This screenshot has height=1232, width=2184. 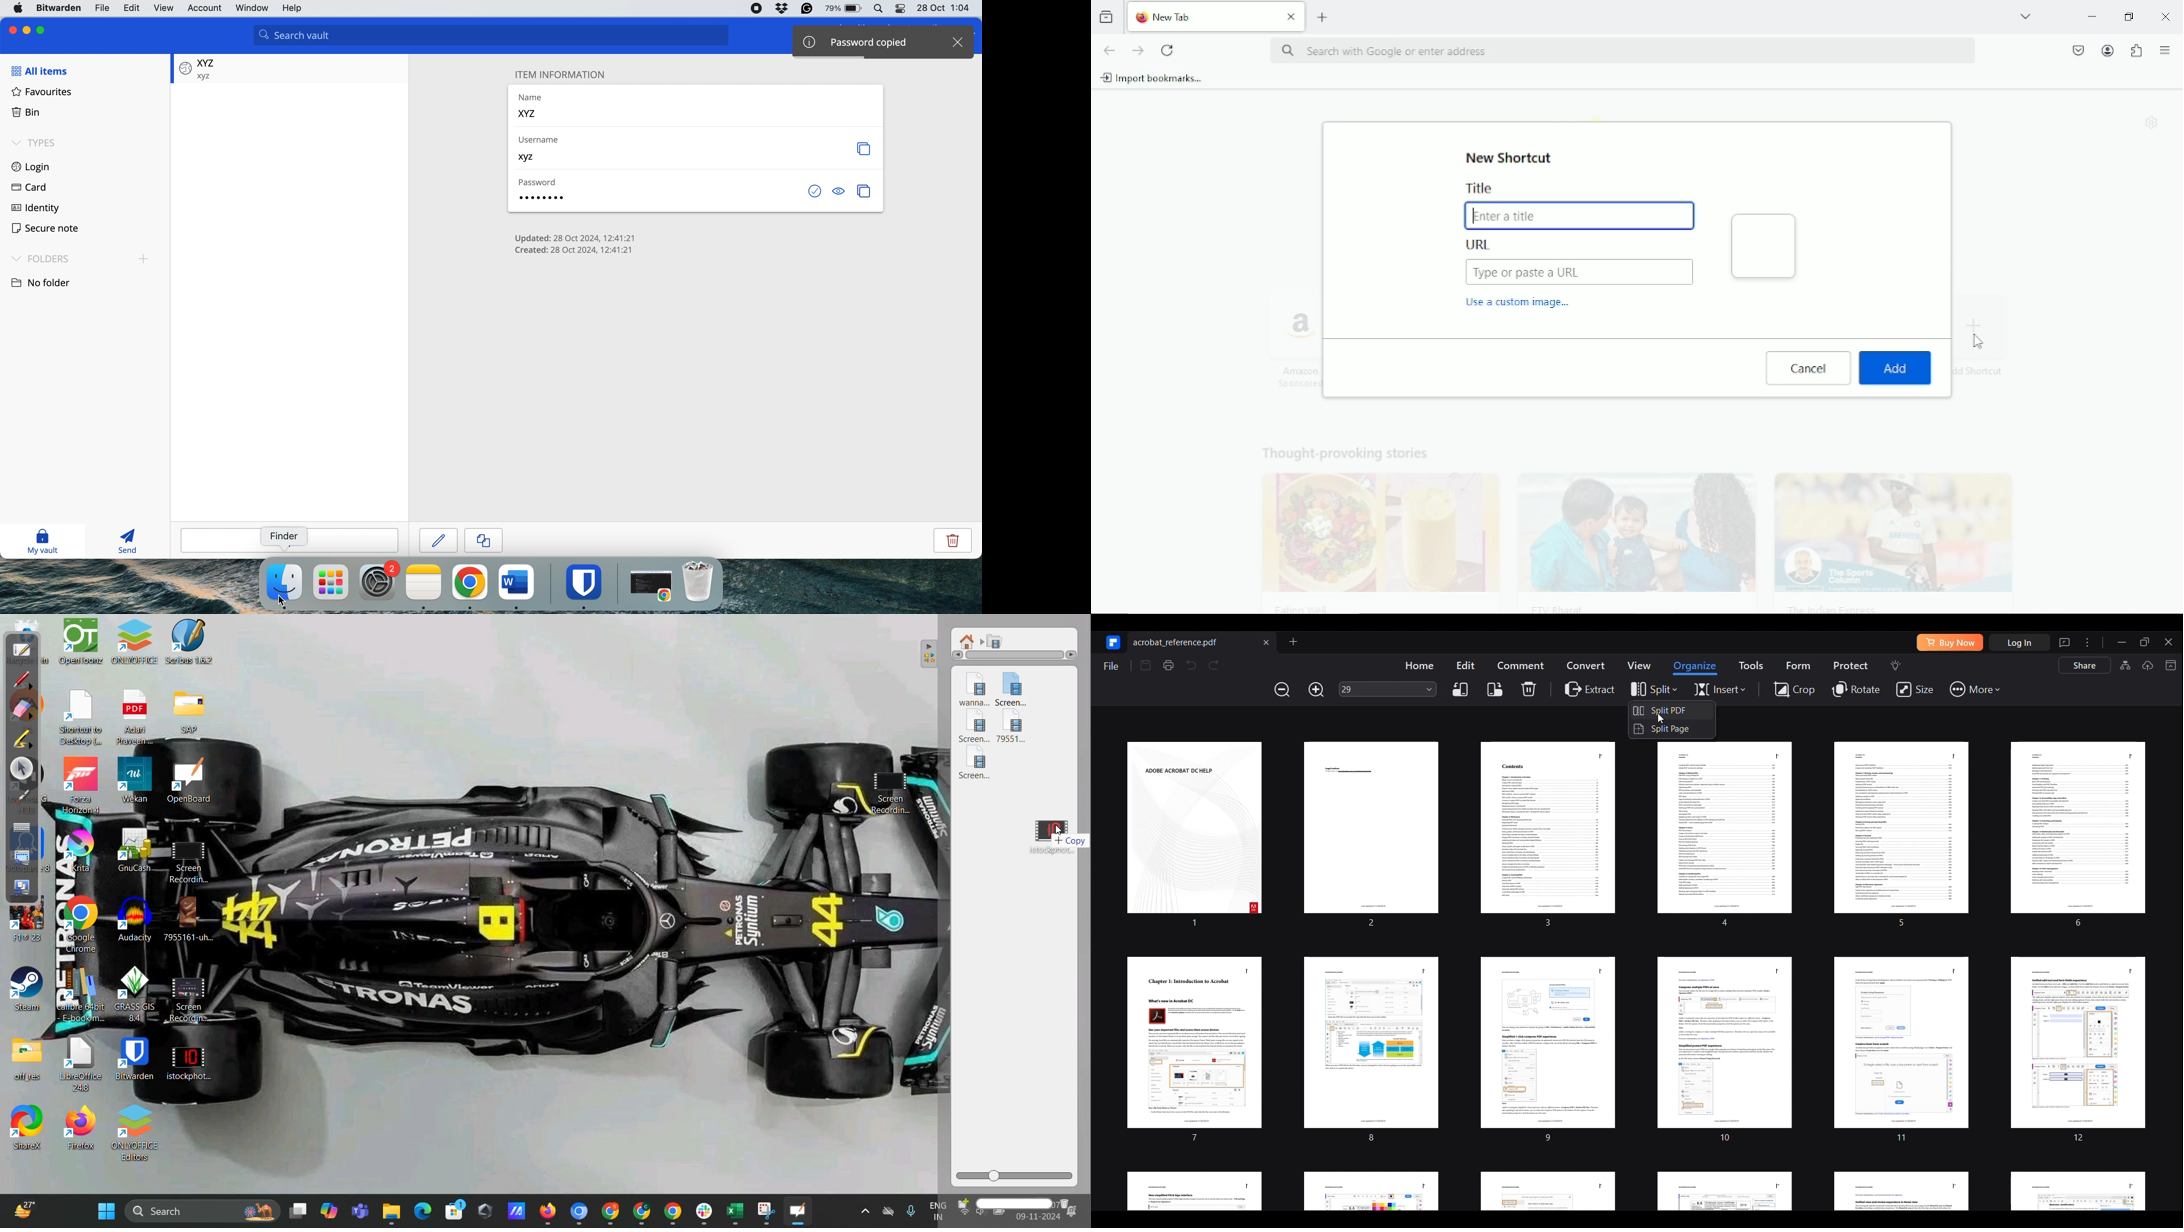 What do you see at coordinates (2130, 16) in the screenshot?
I see `restore down` at bounding box center [2130, 16].